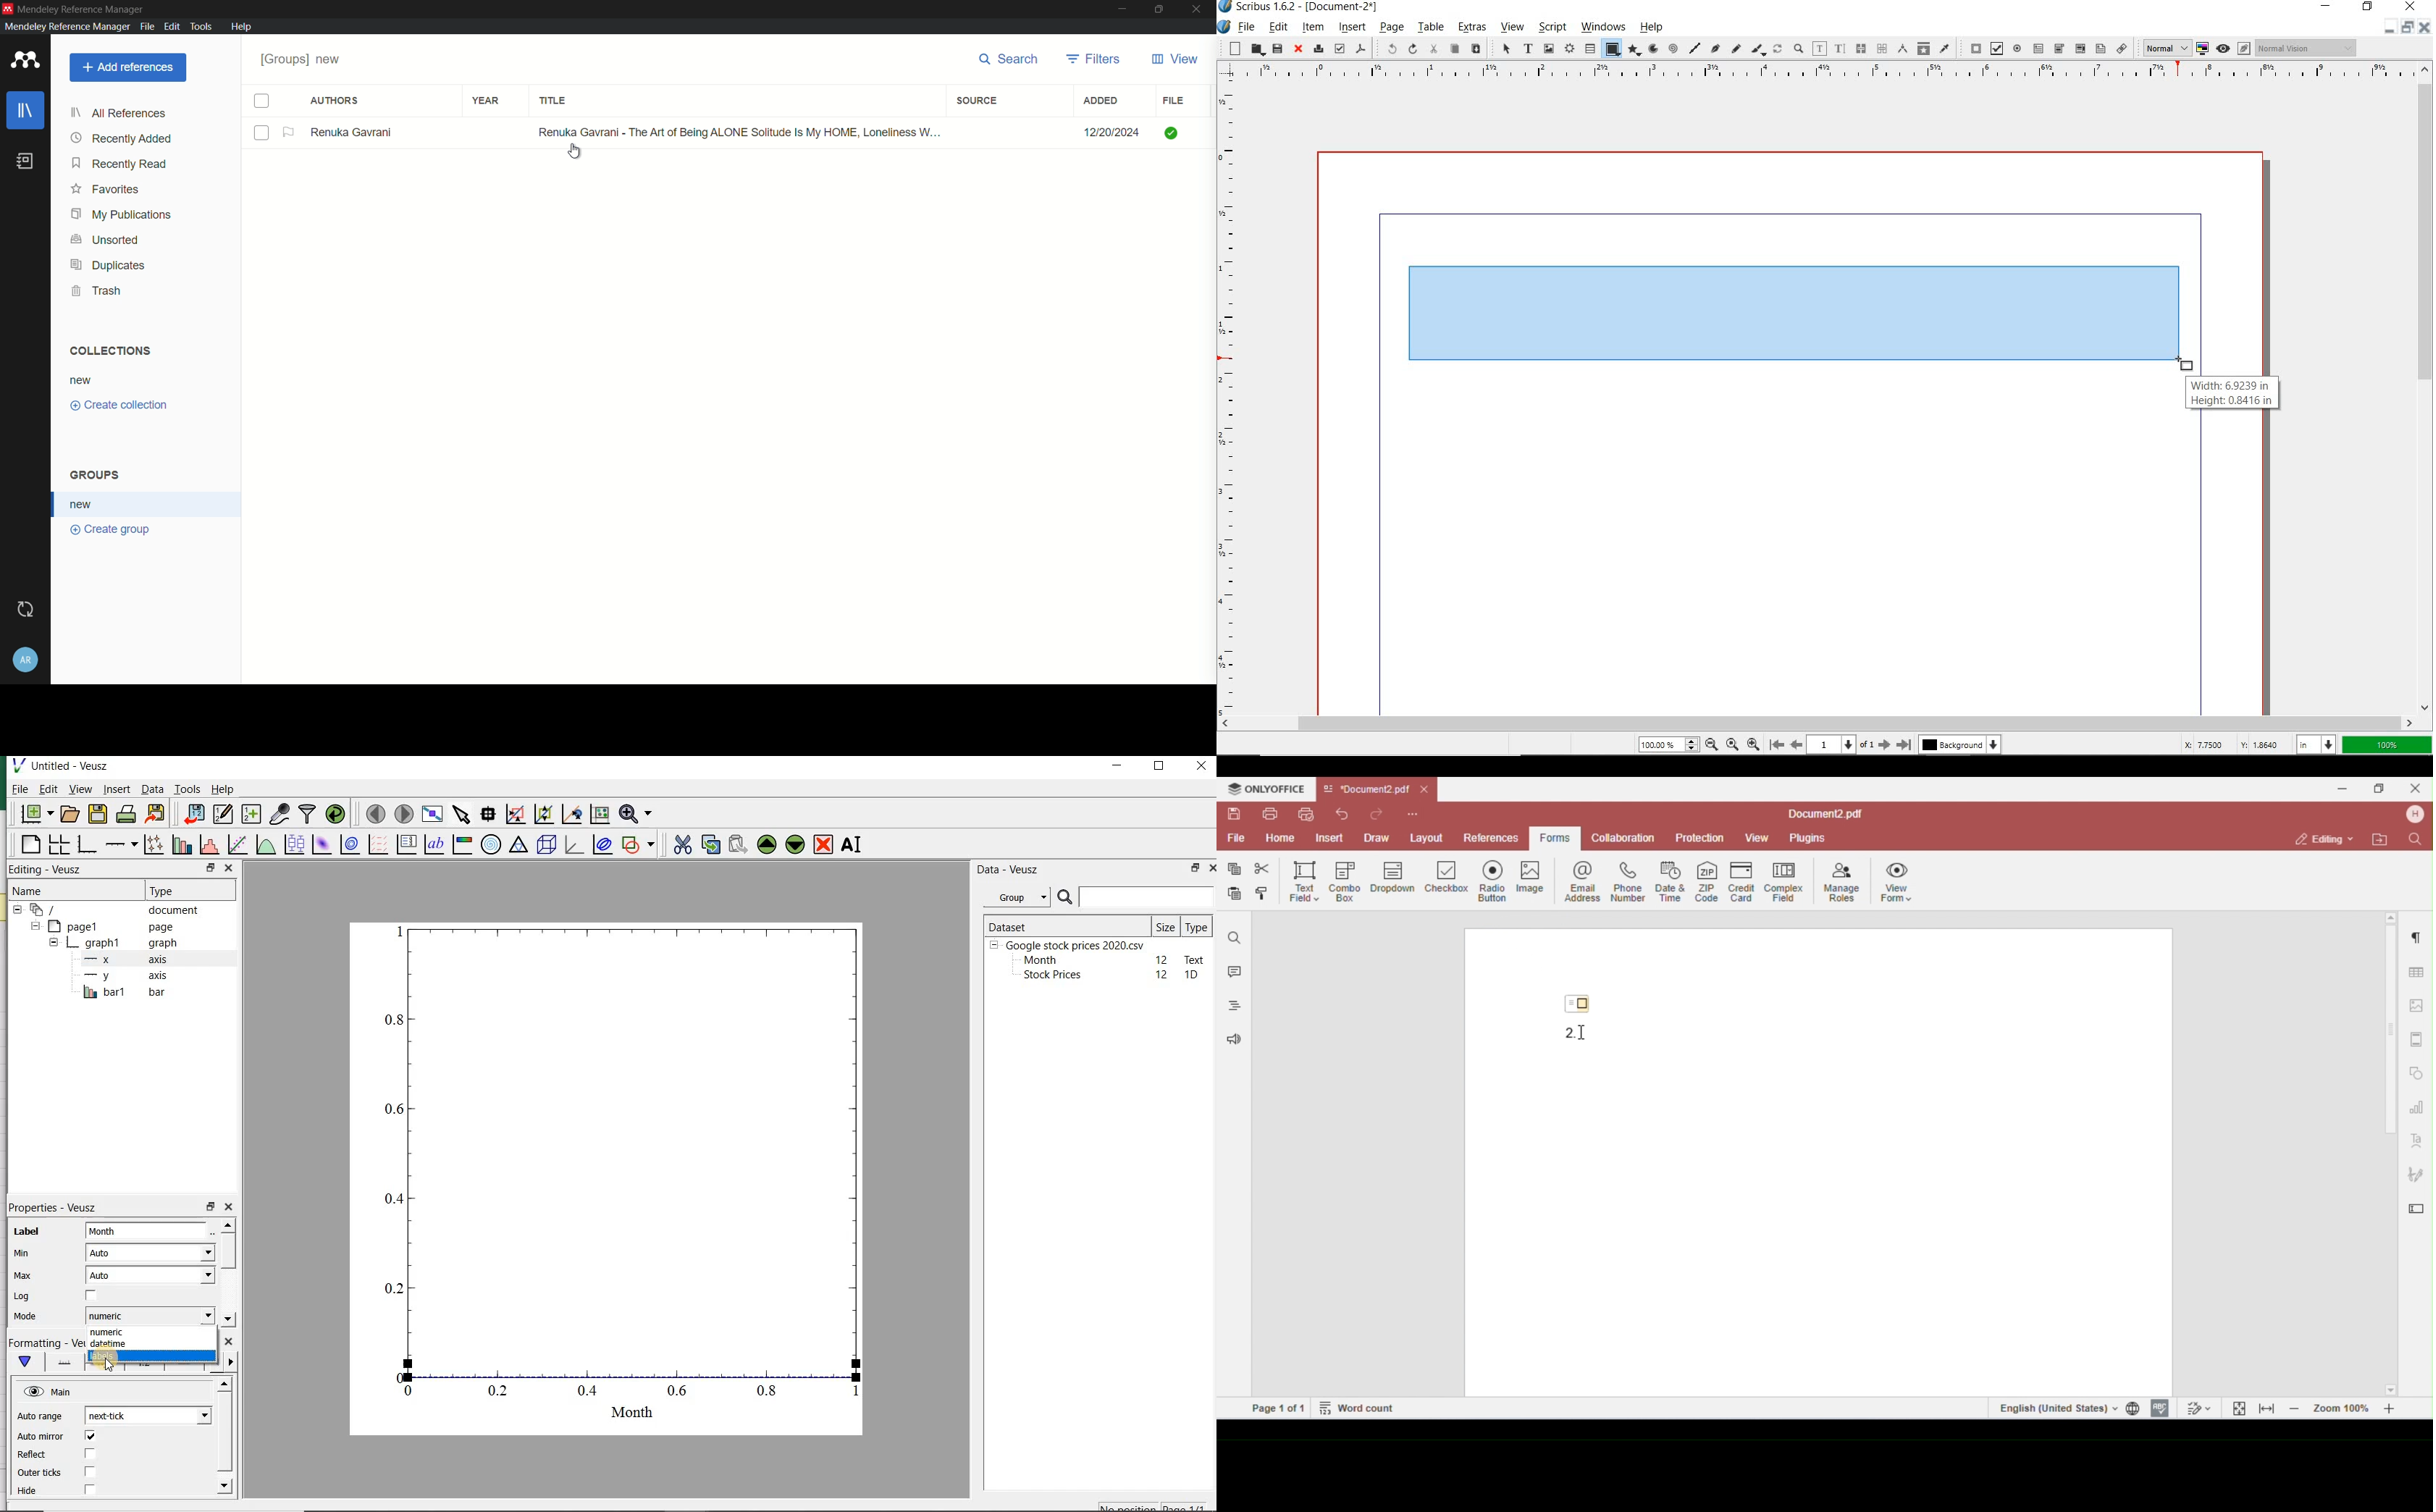  What do you see at coordinates (1277, 49) in the screenshot?
I see `save` at bounding box center [1277, 49].